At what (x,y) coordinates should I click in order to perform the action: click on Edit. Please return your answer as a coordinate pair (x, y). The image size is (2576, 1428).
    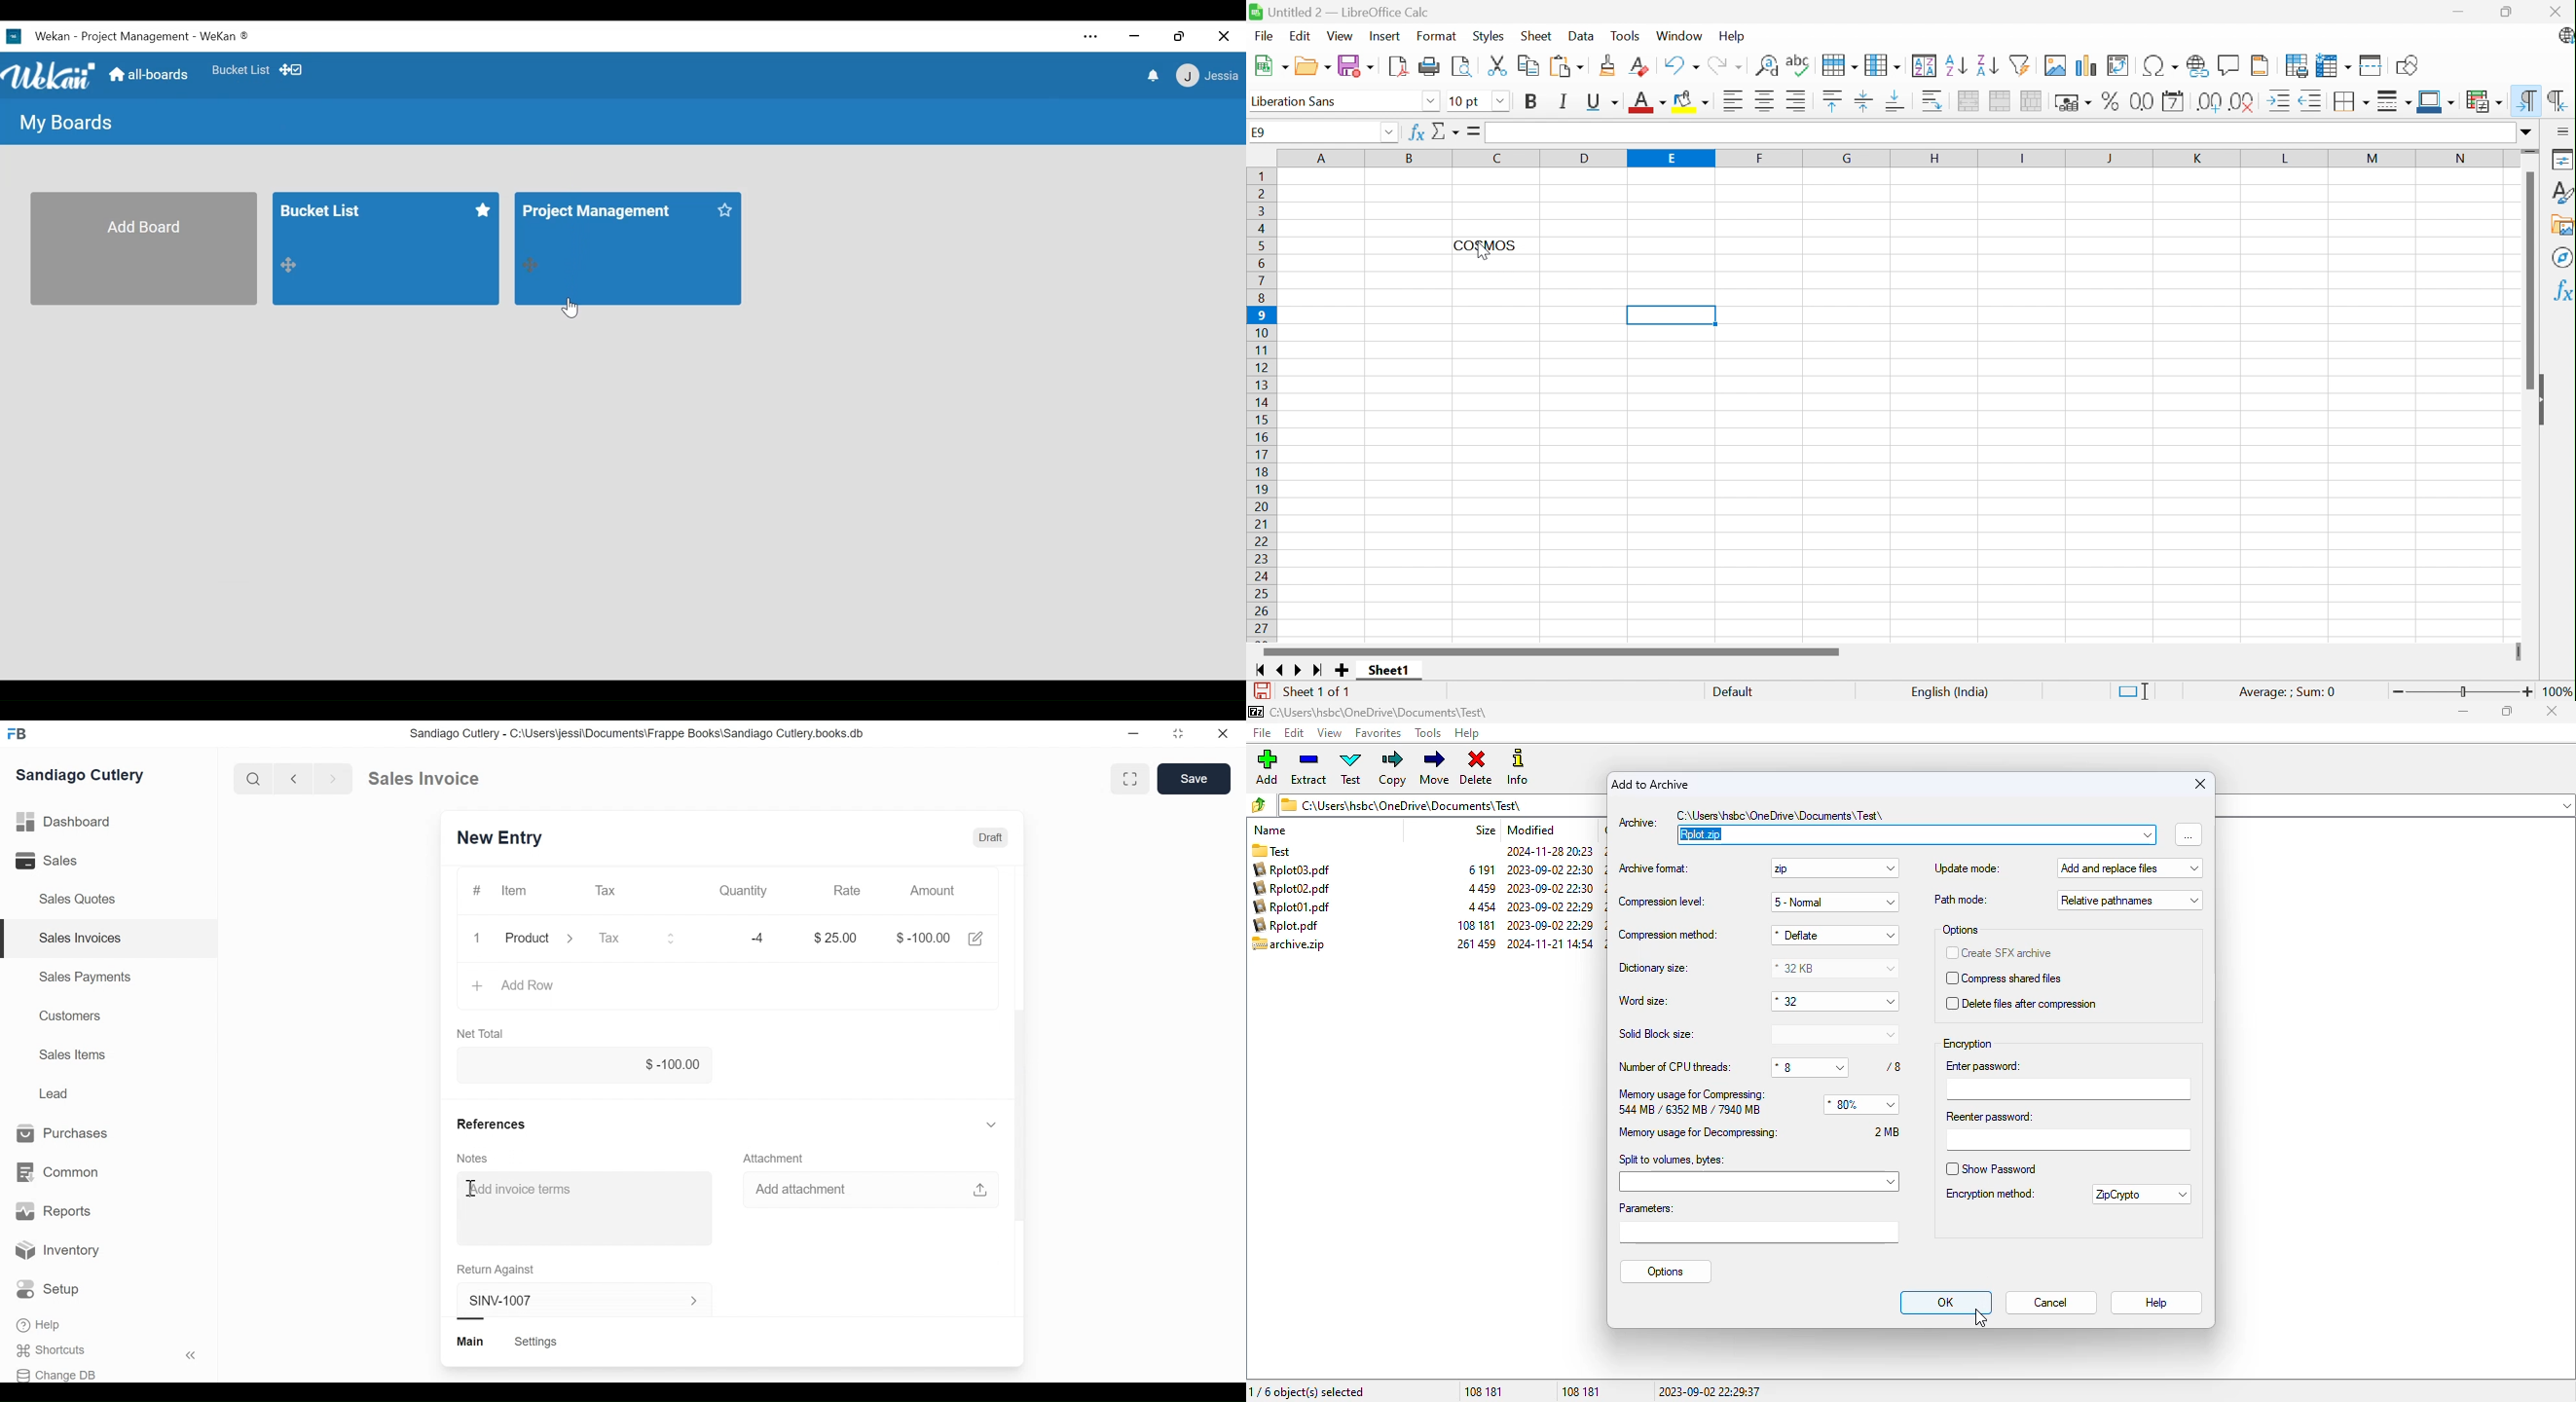
    Looking at the image, I should click on (975, 939).